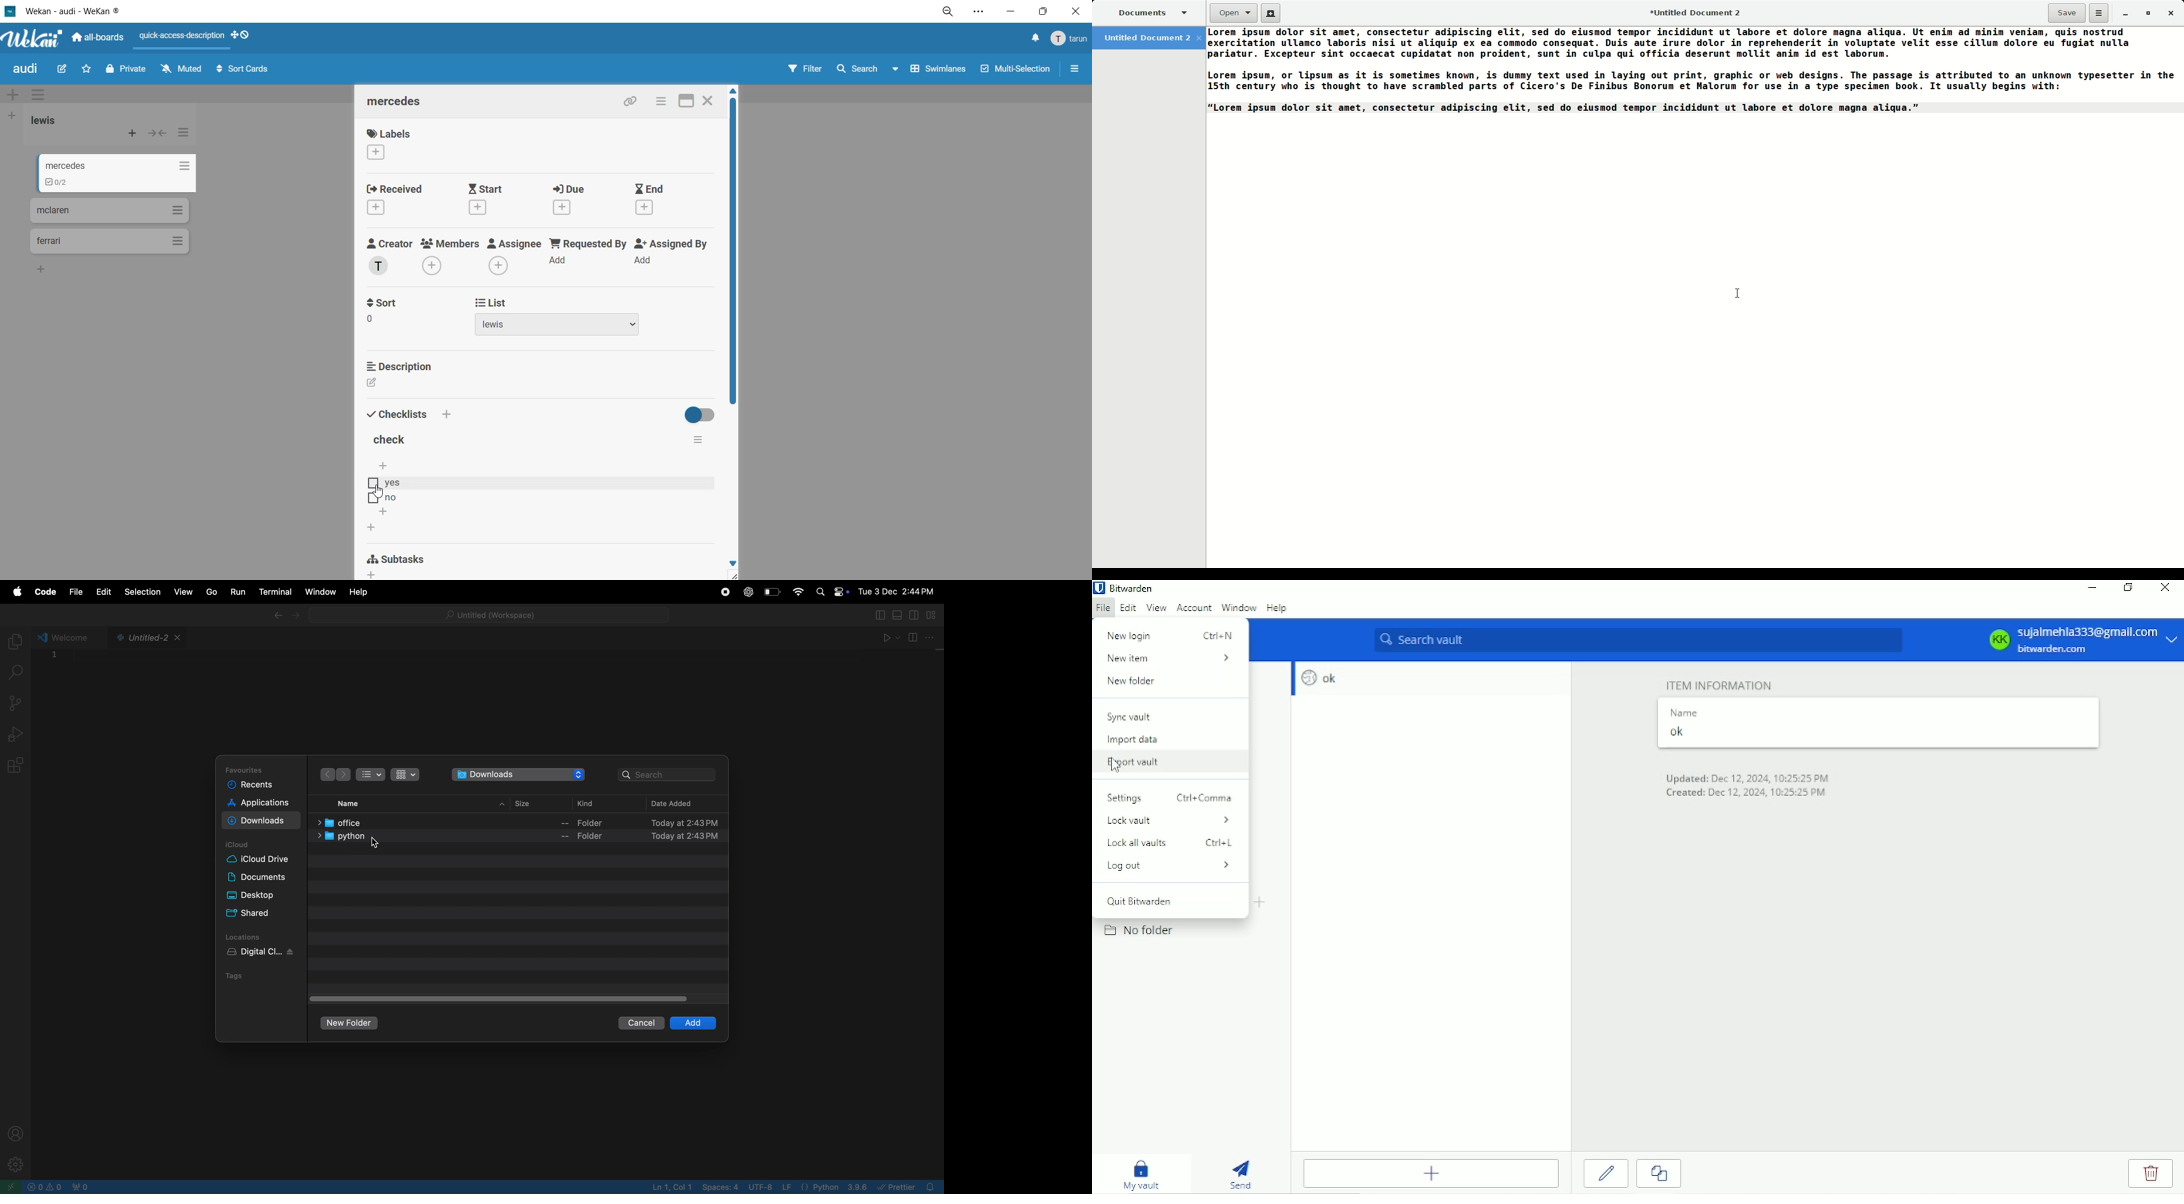 The height and width of the screenshot is (1204, 2184). What do you see at coordinates (108, 242) in the screenshot?
I see `cards` at bounding box center [108, 242].